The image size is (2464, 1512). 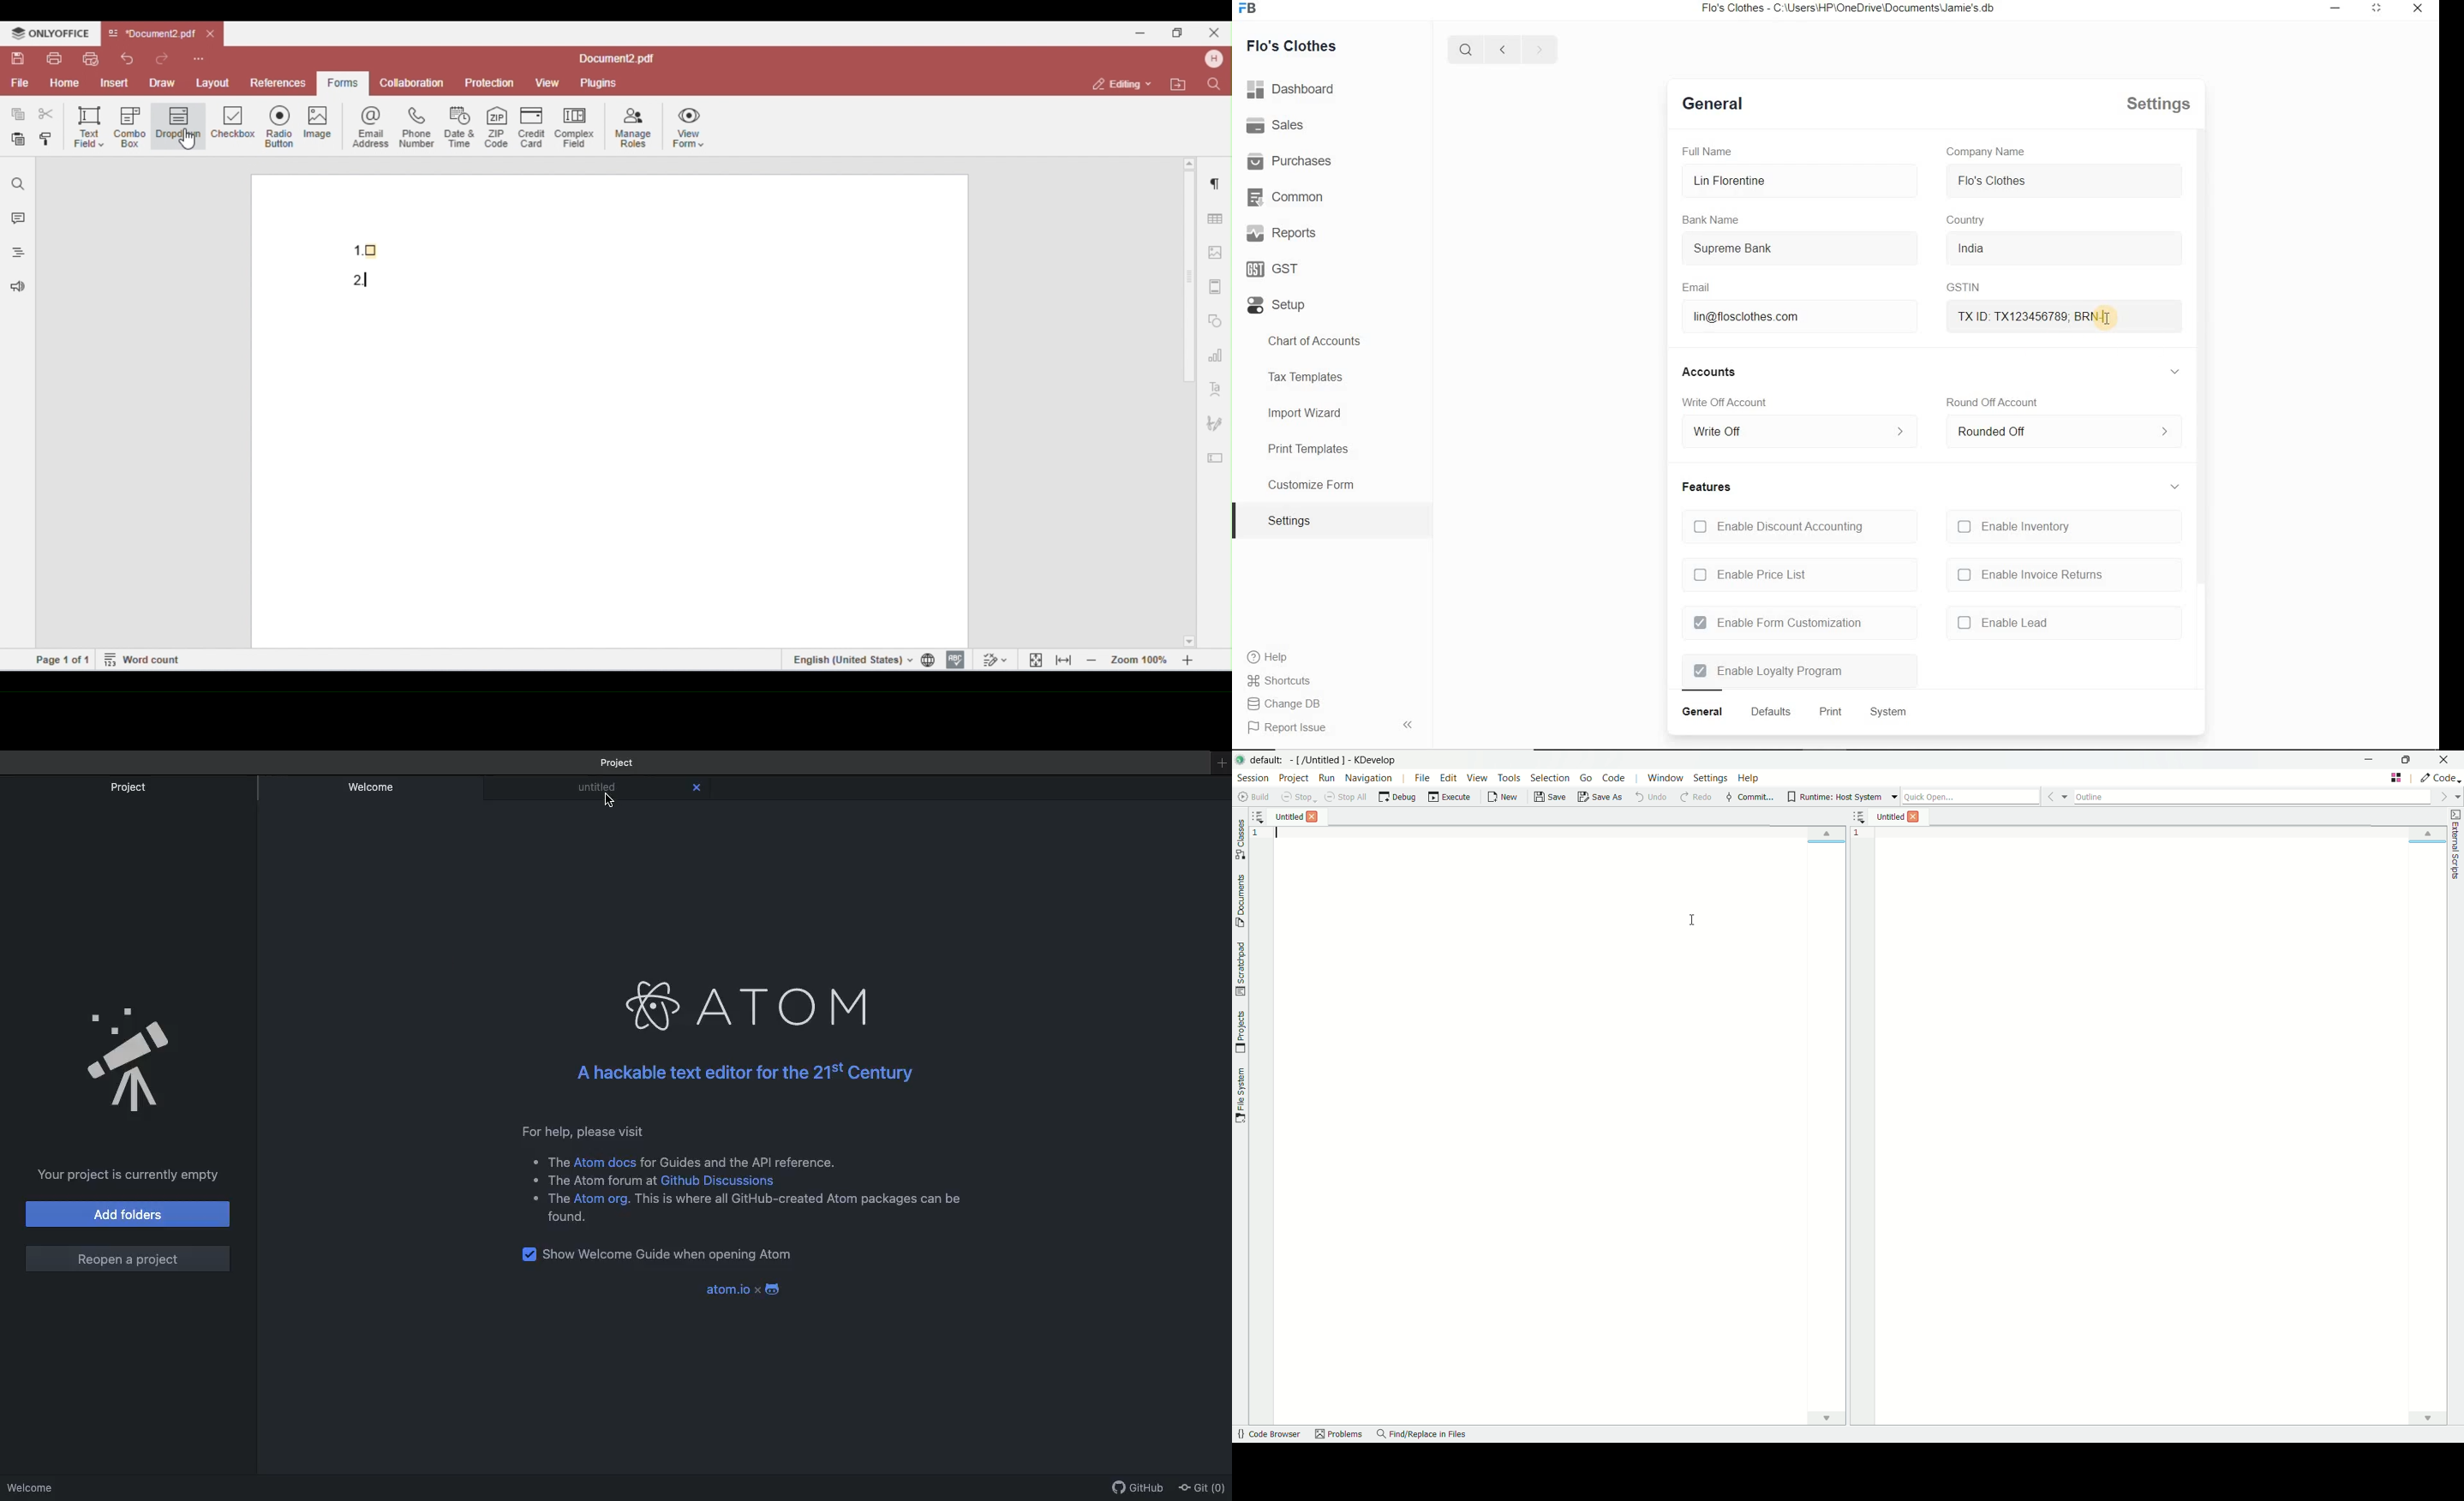 I want to click on report issue, so click(x=1294, y=728).